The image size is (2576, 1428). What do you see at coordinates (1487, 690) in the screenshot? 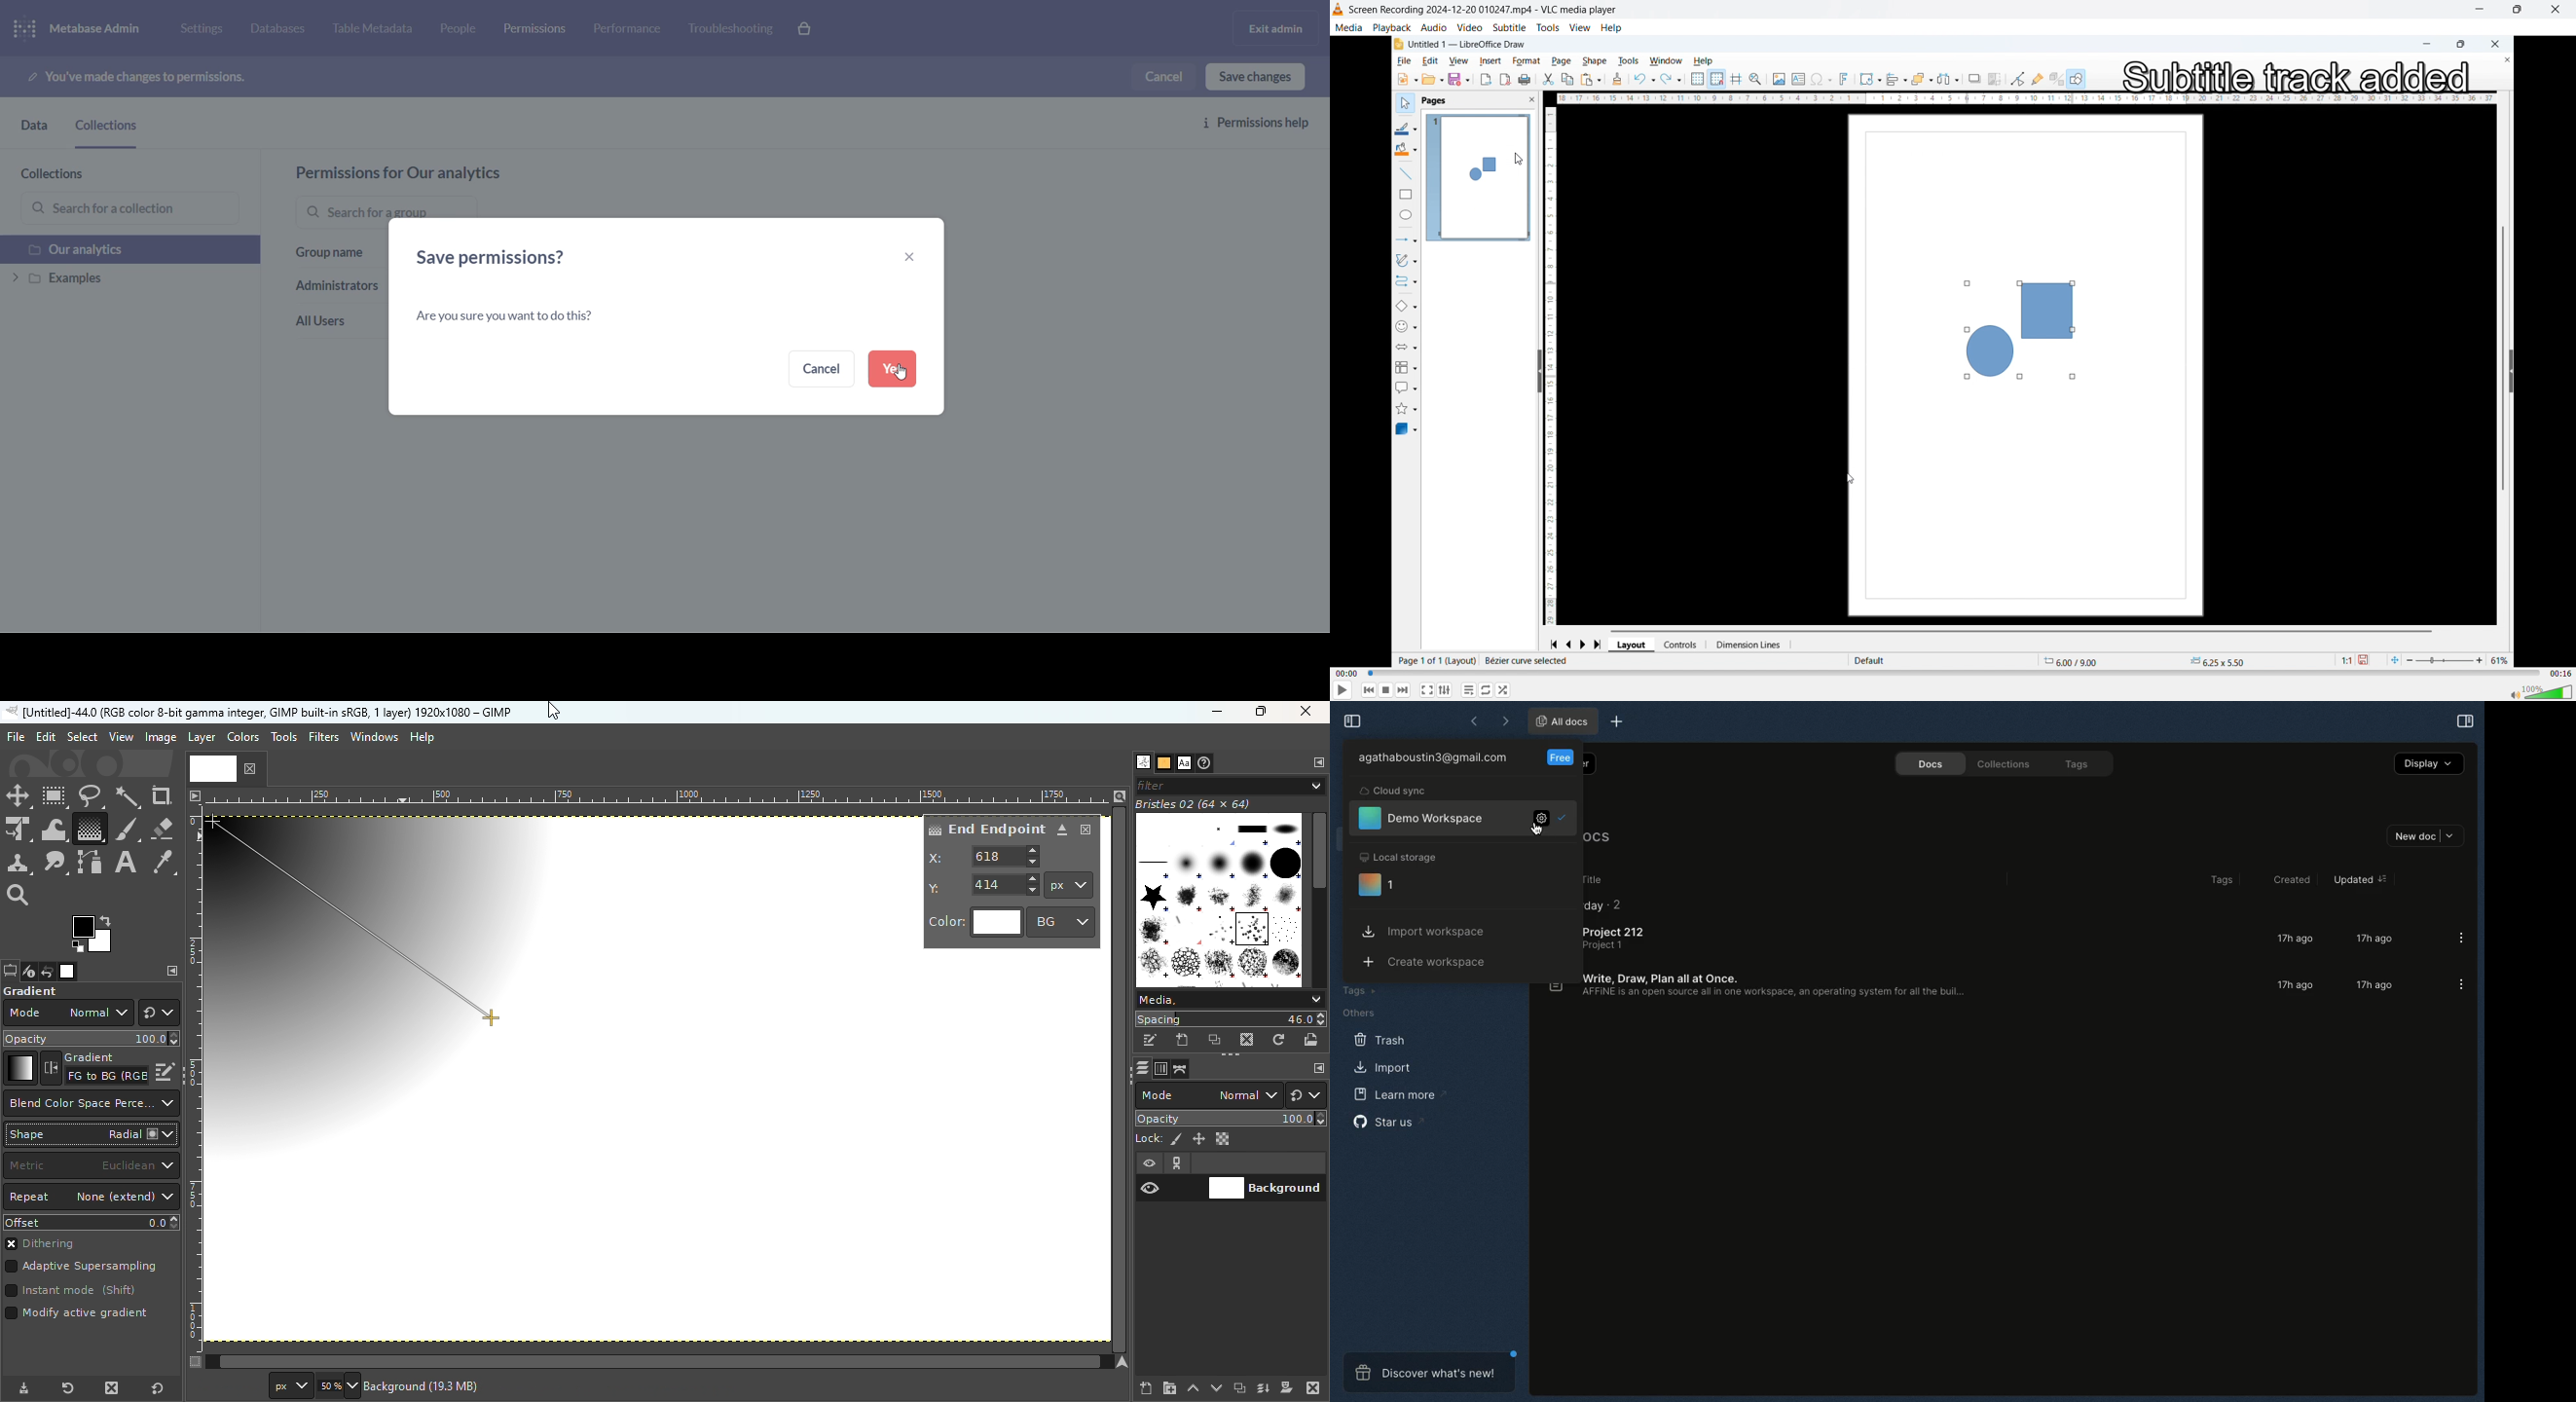
I see `Toggle between loop all, loop one and no loop ` at bounding box center [1487, 690].